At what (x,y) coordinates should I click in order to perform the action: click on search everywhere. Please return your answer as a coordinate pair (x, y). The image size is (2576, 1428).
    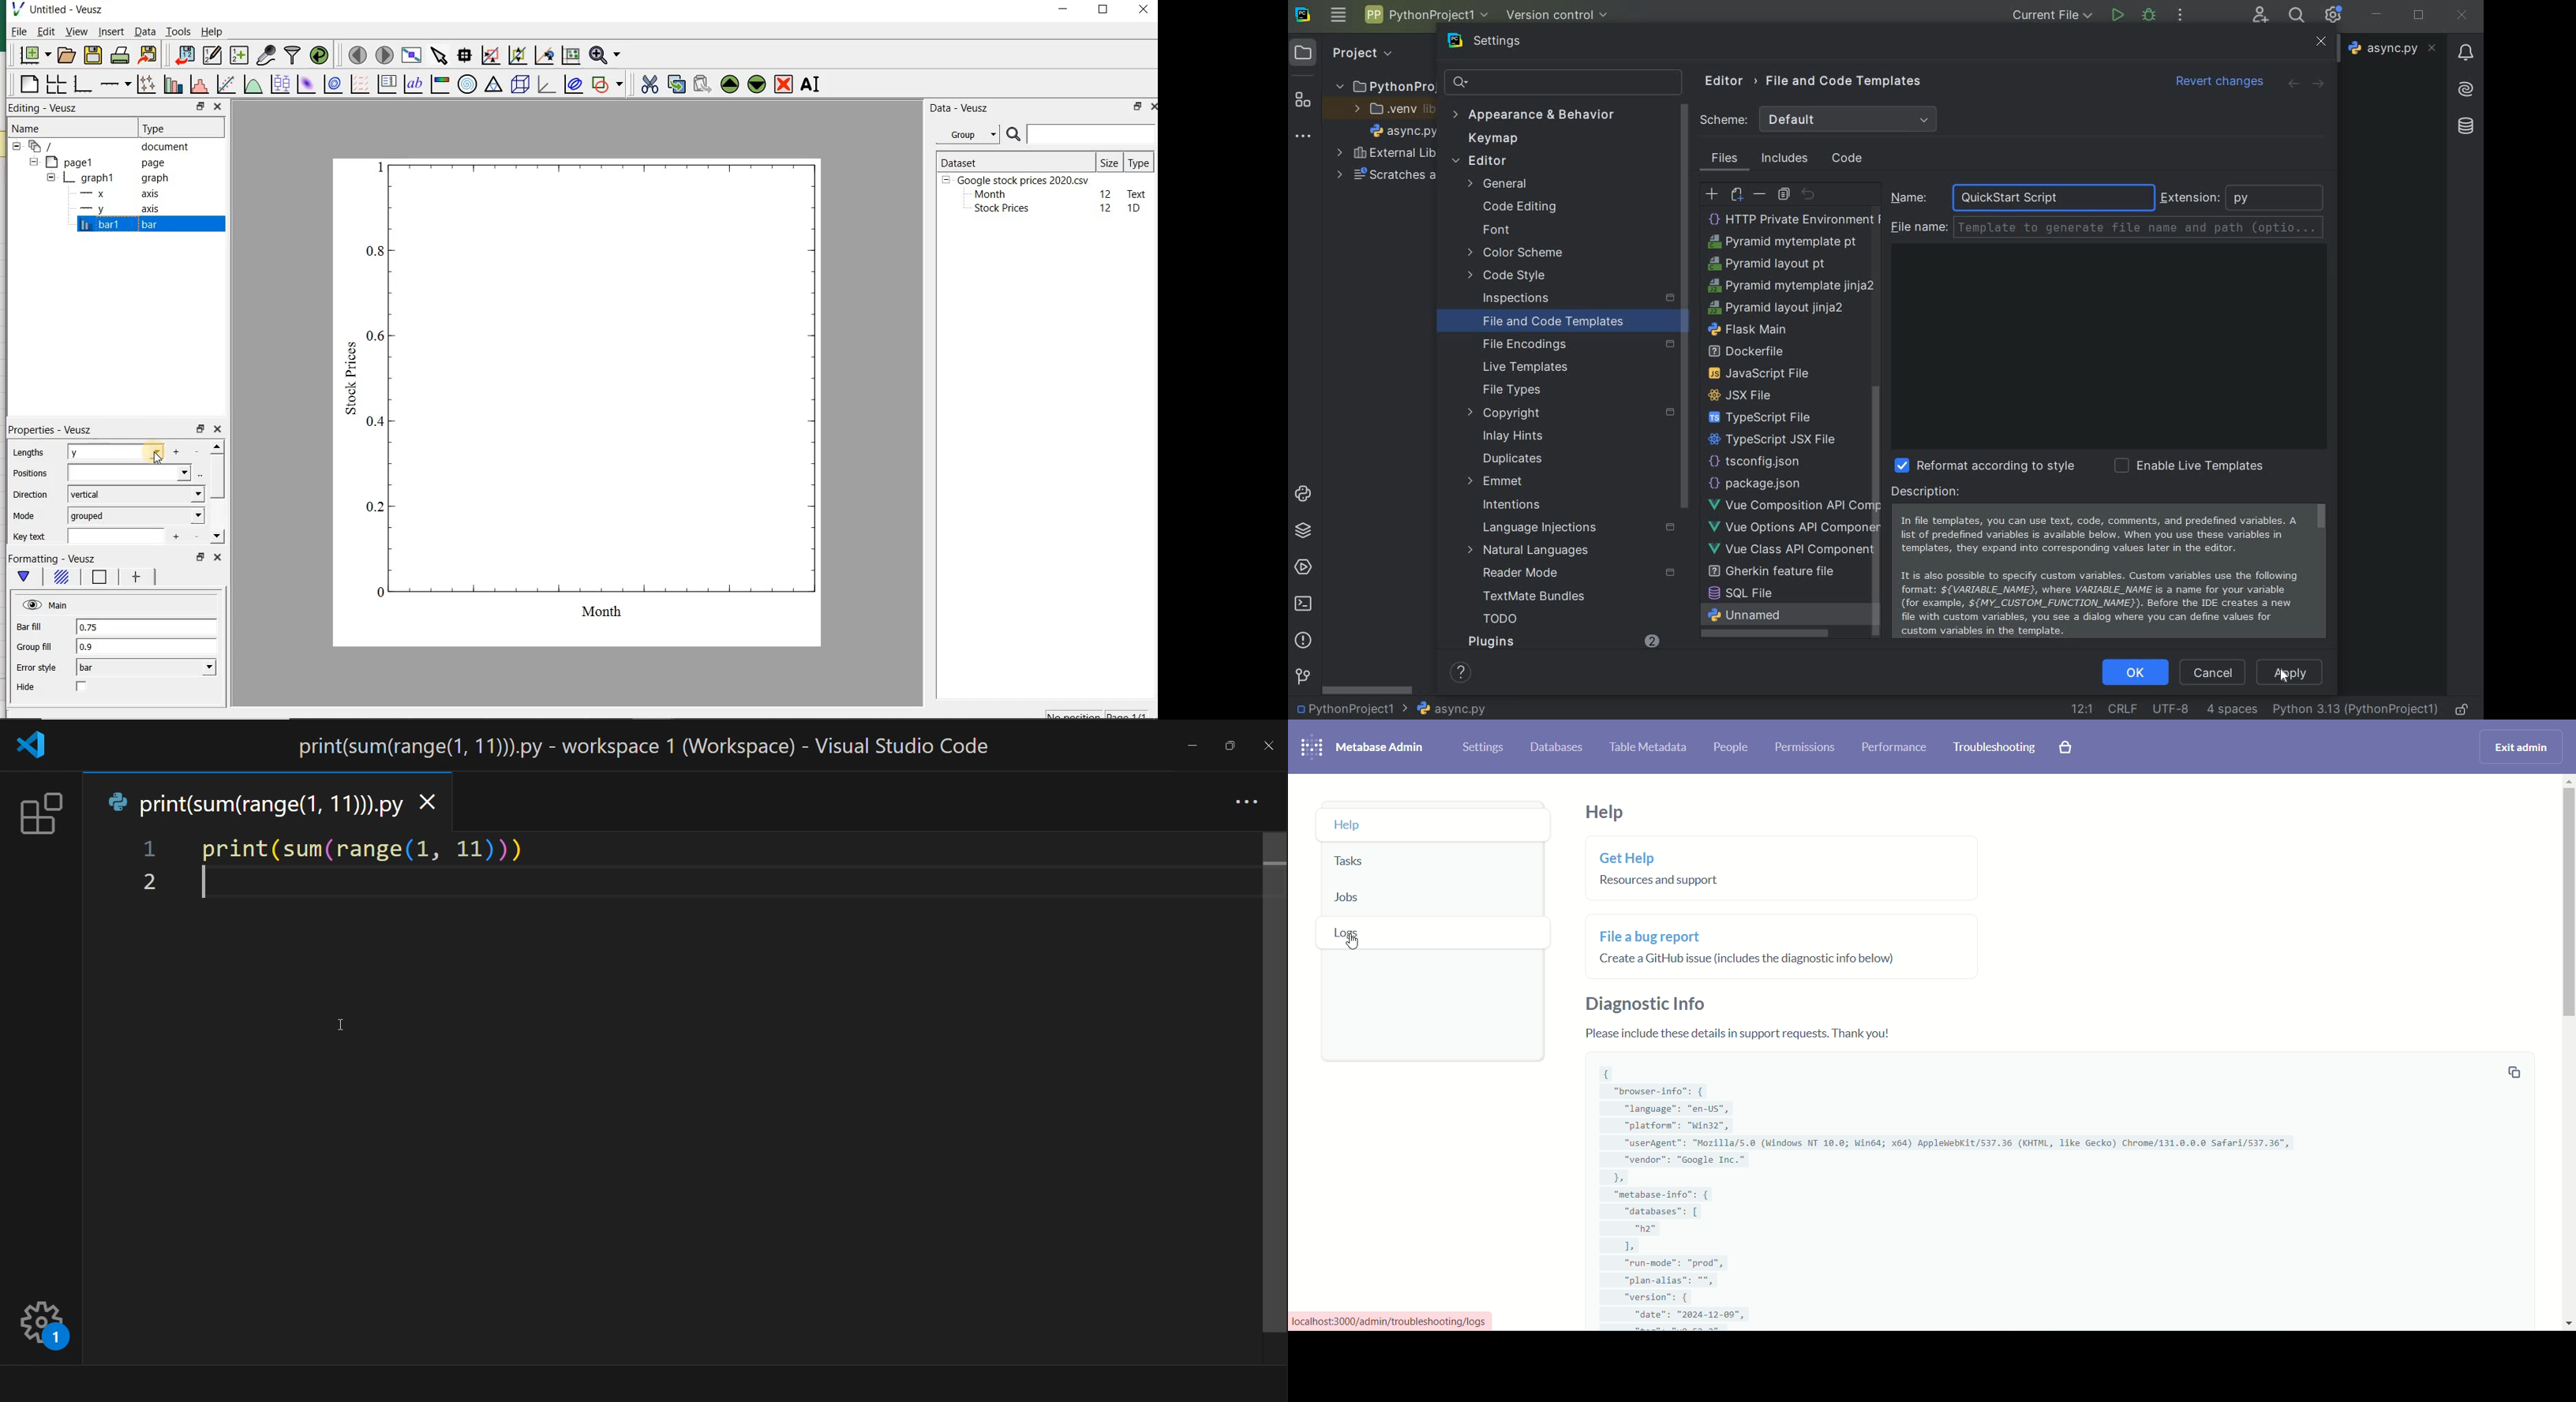
    Looking at the image, I should click on (2297, 16).